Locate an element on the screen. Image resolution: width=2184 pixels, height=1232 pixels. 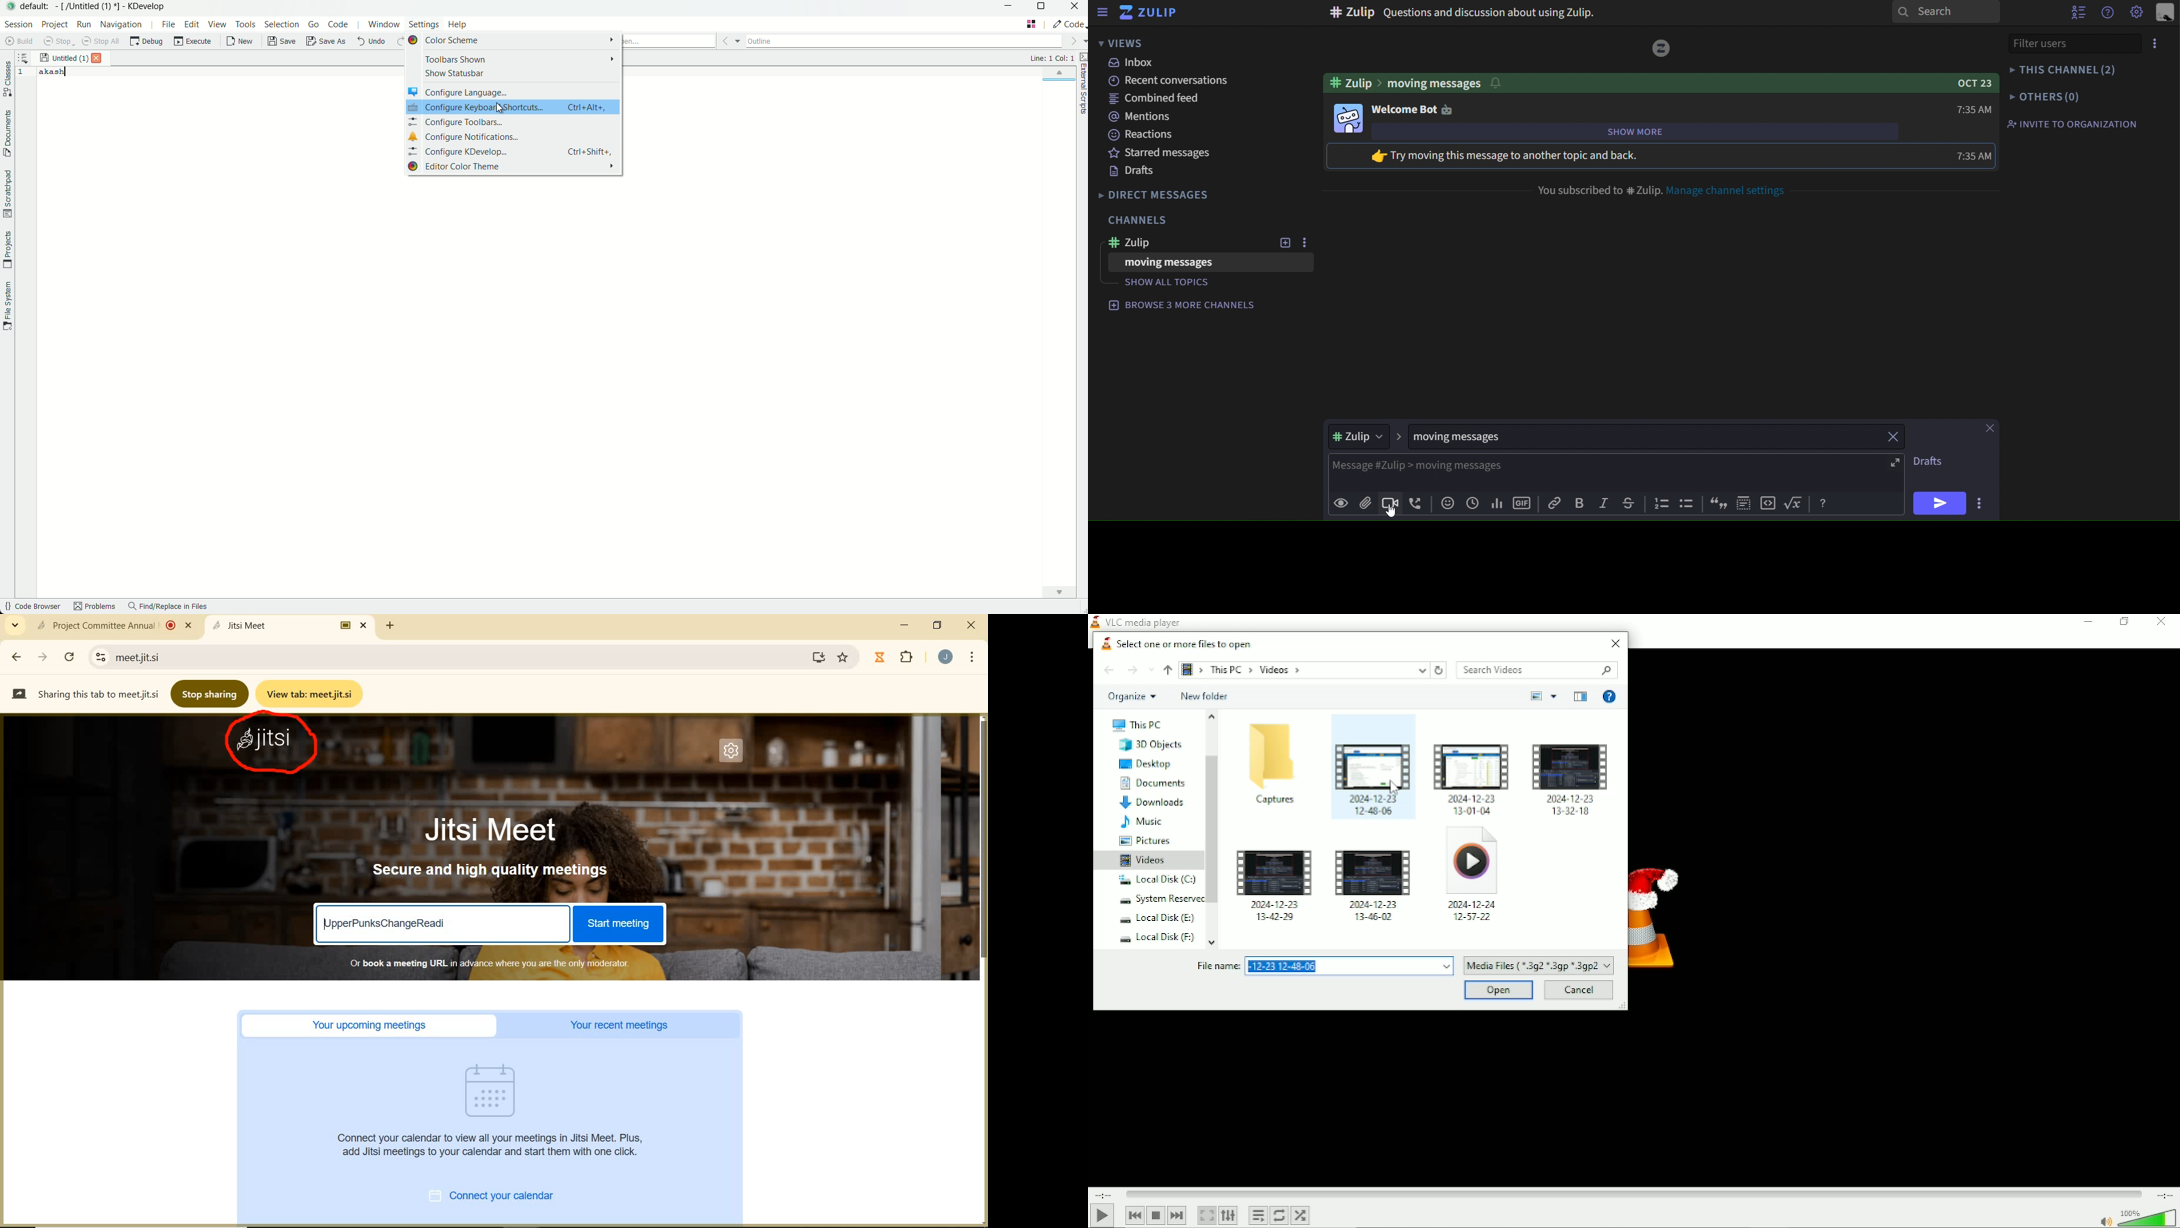
close is located at coordinates (1894, 437).